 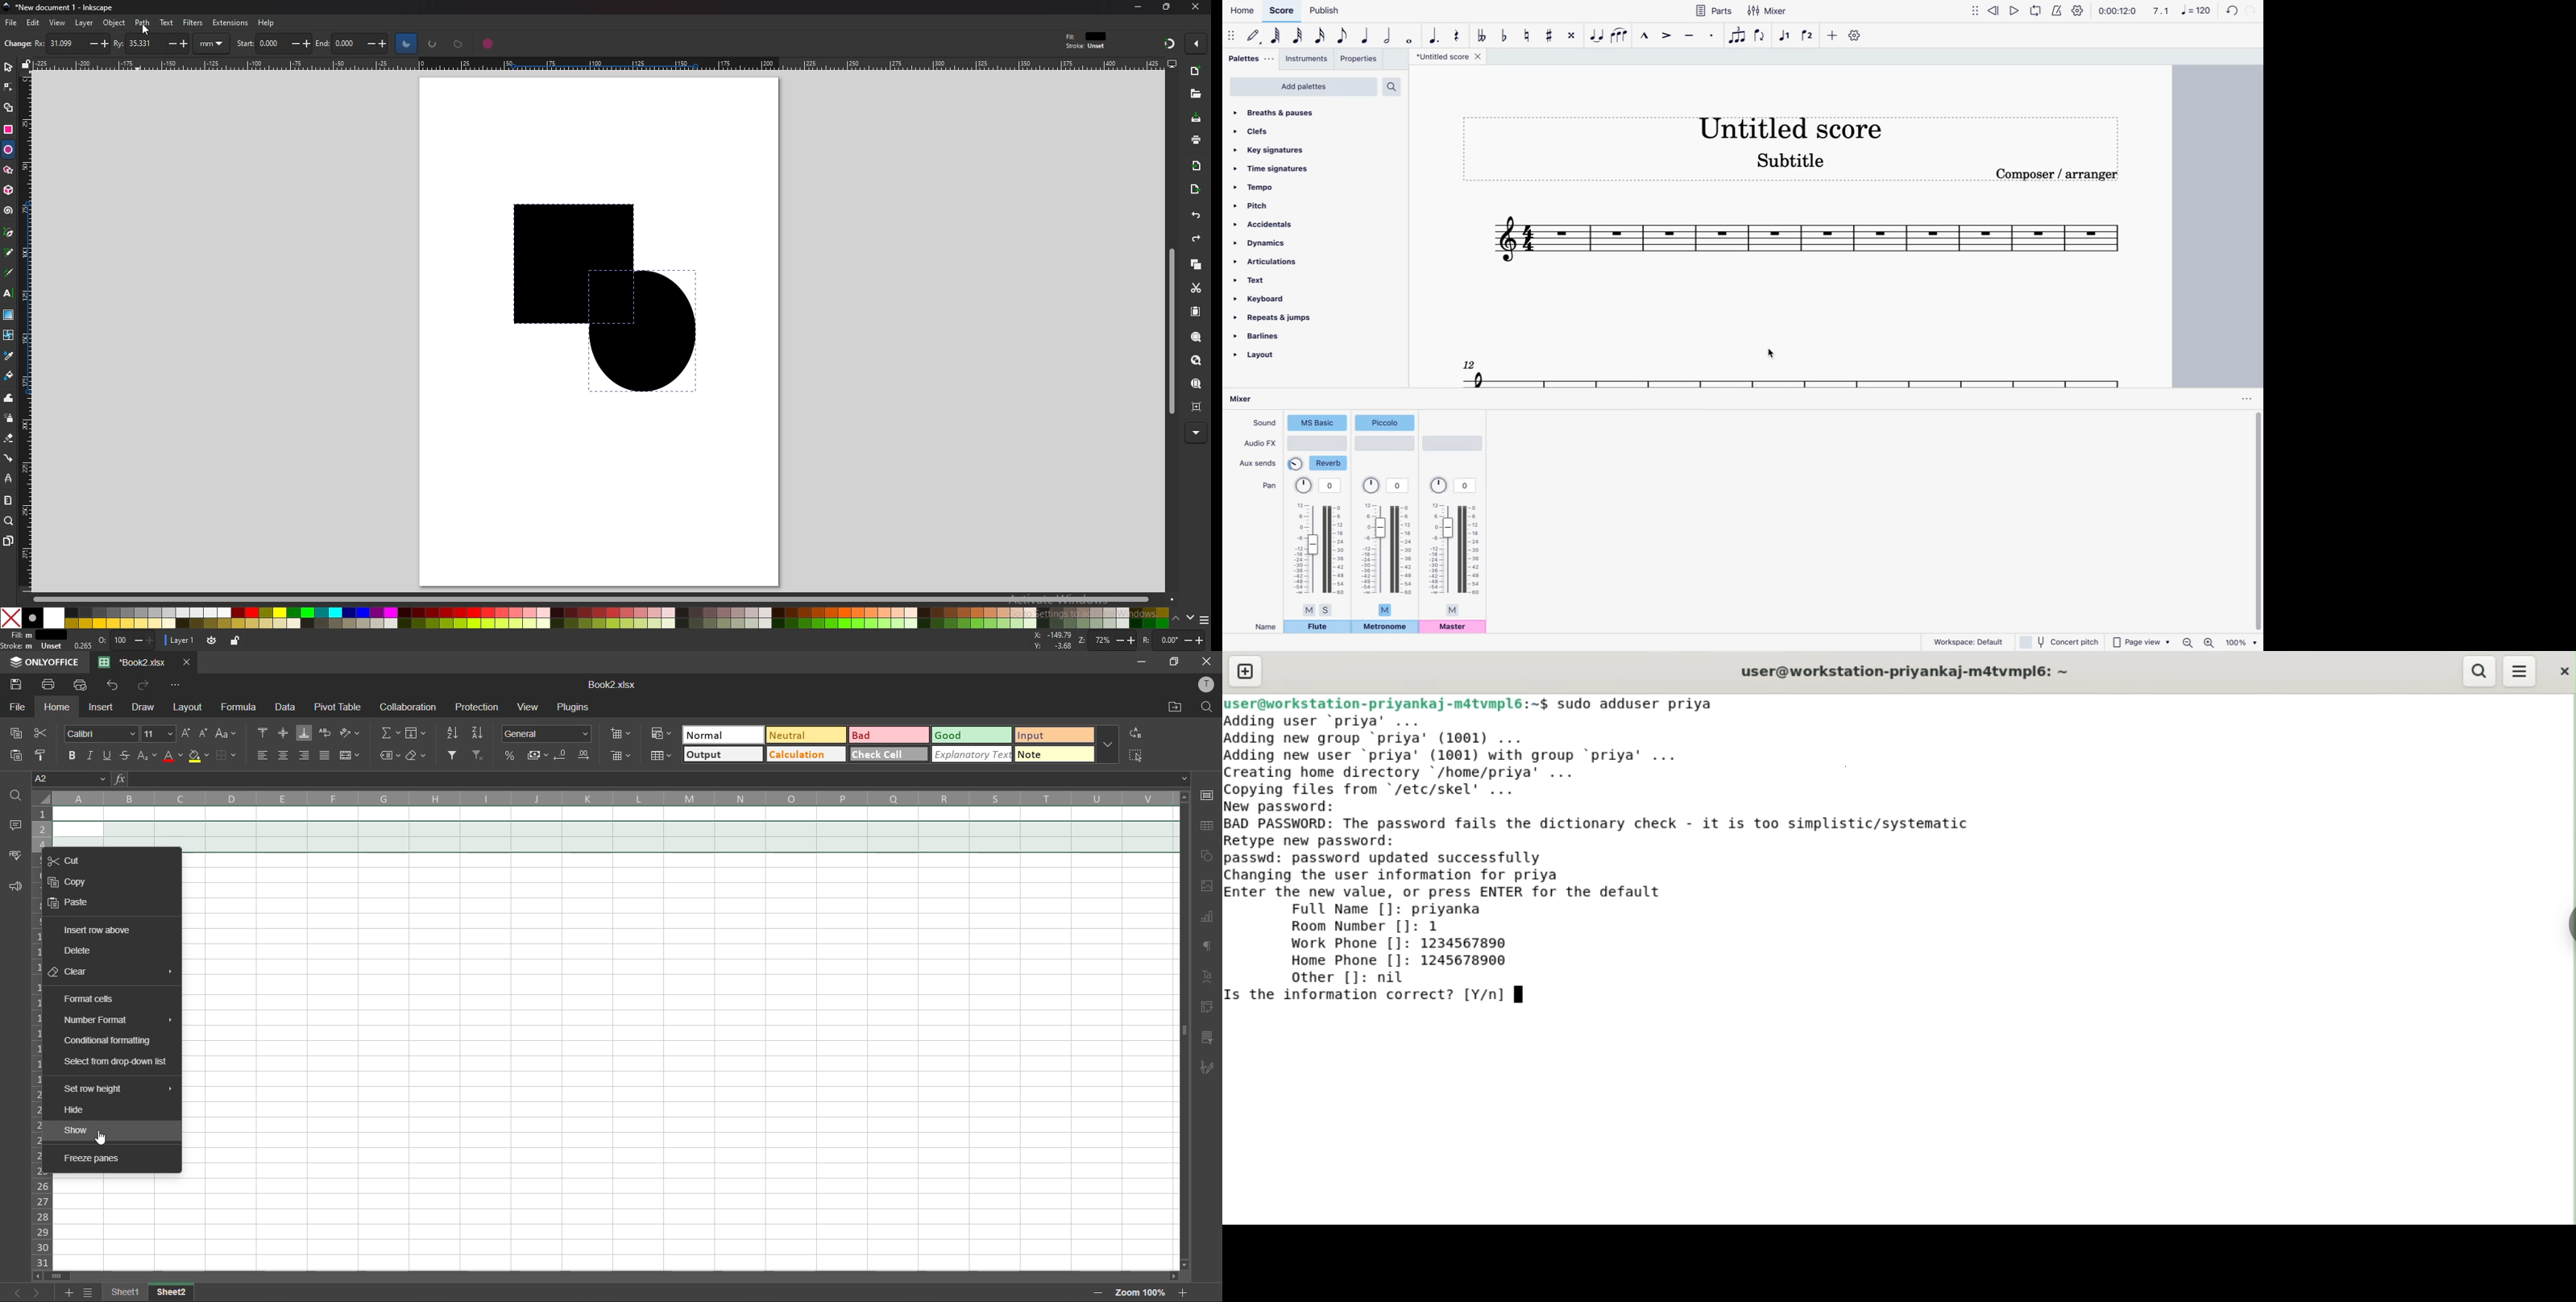 I want to click on view, so click(x=527, y=707).